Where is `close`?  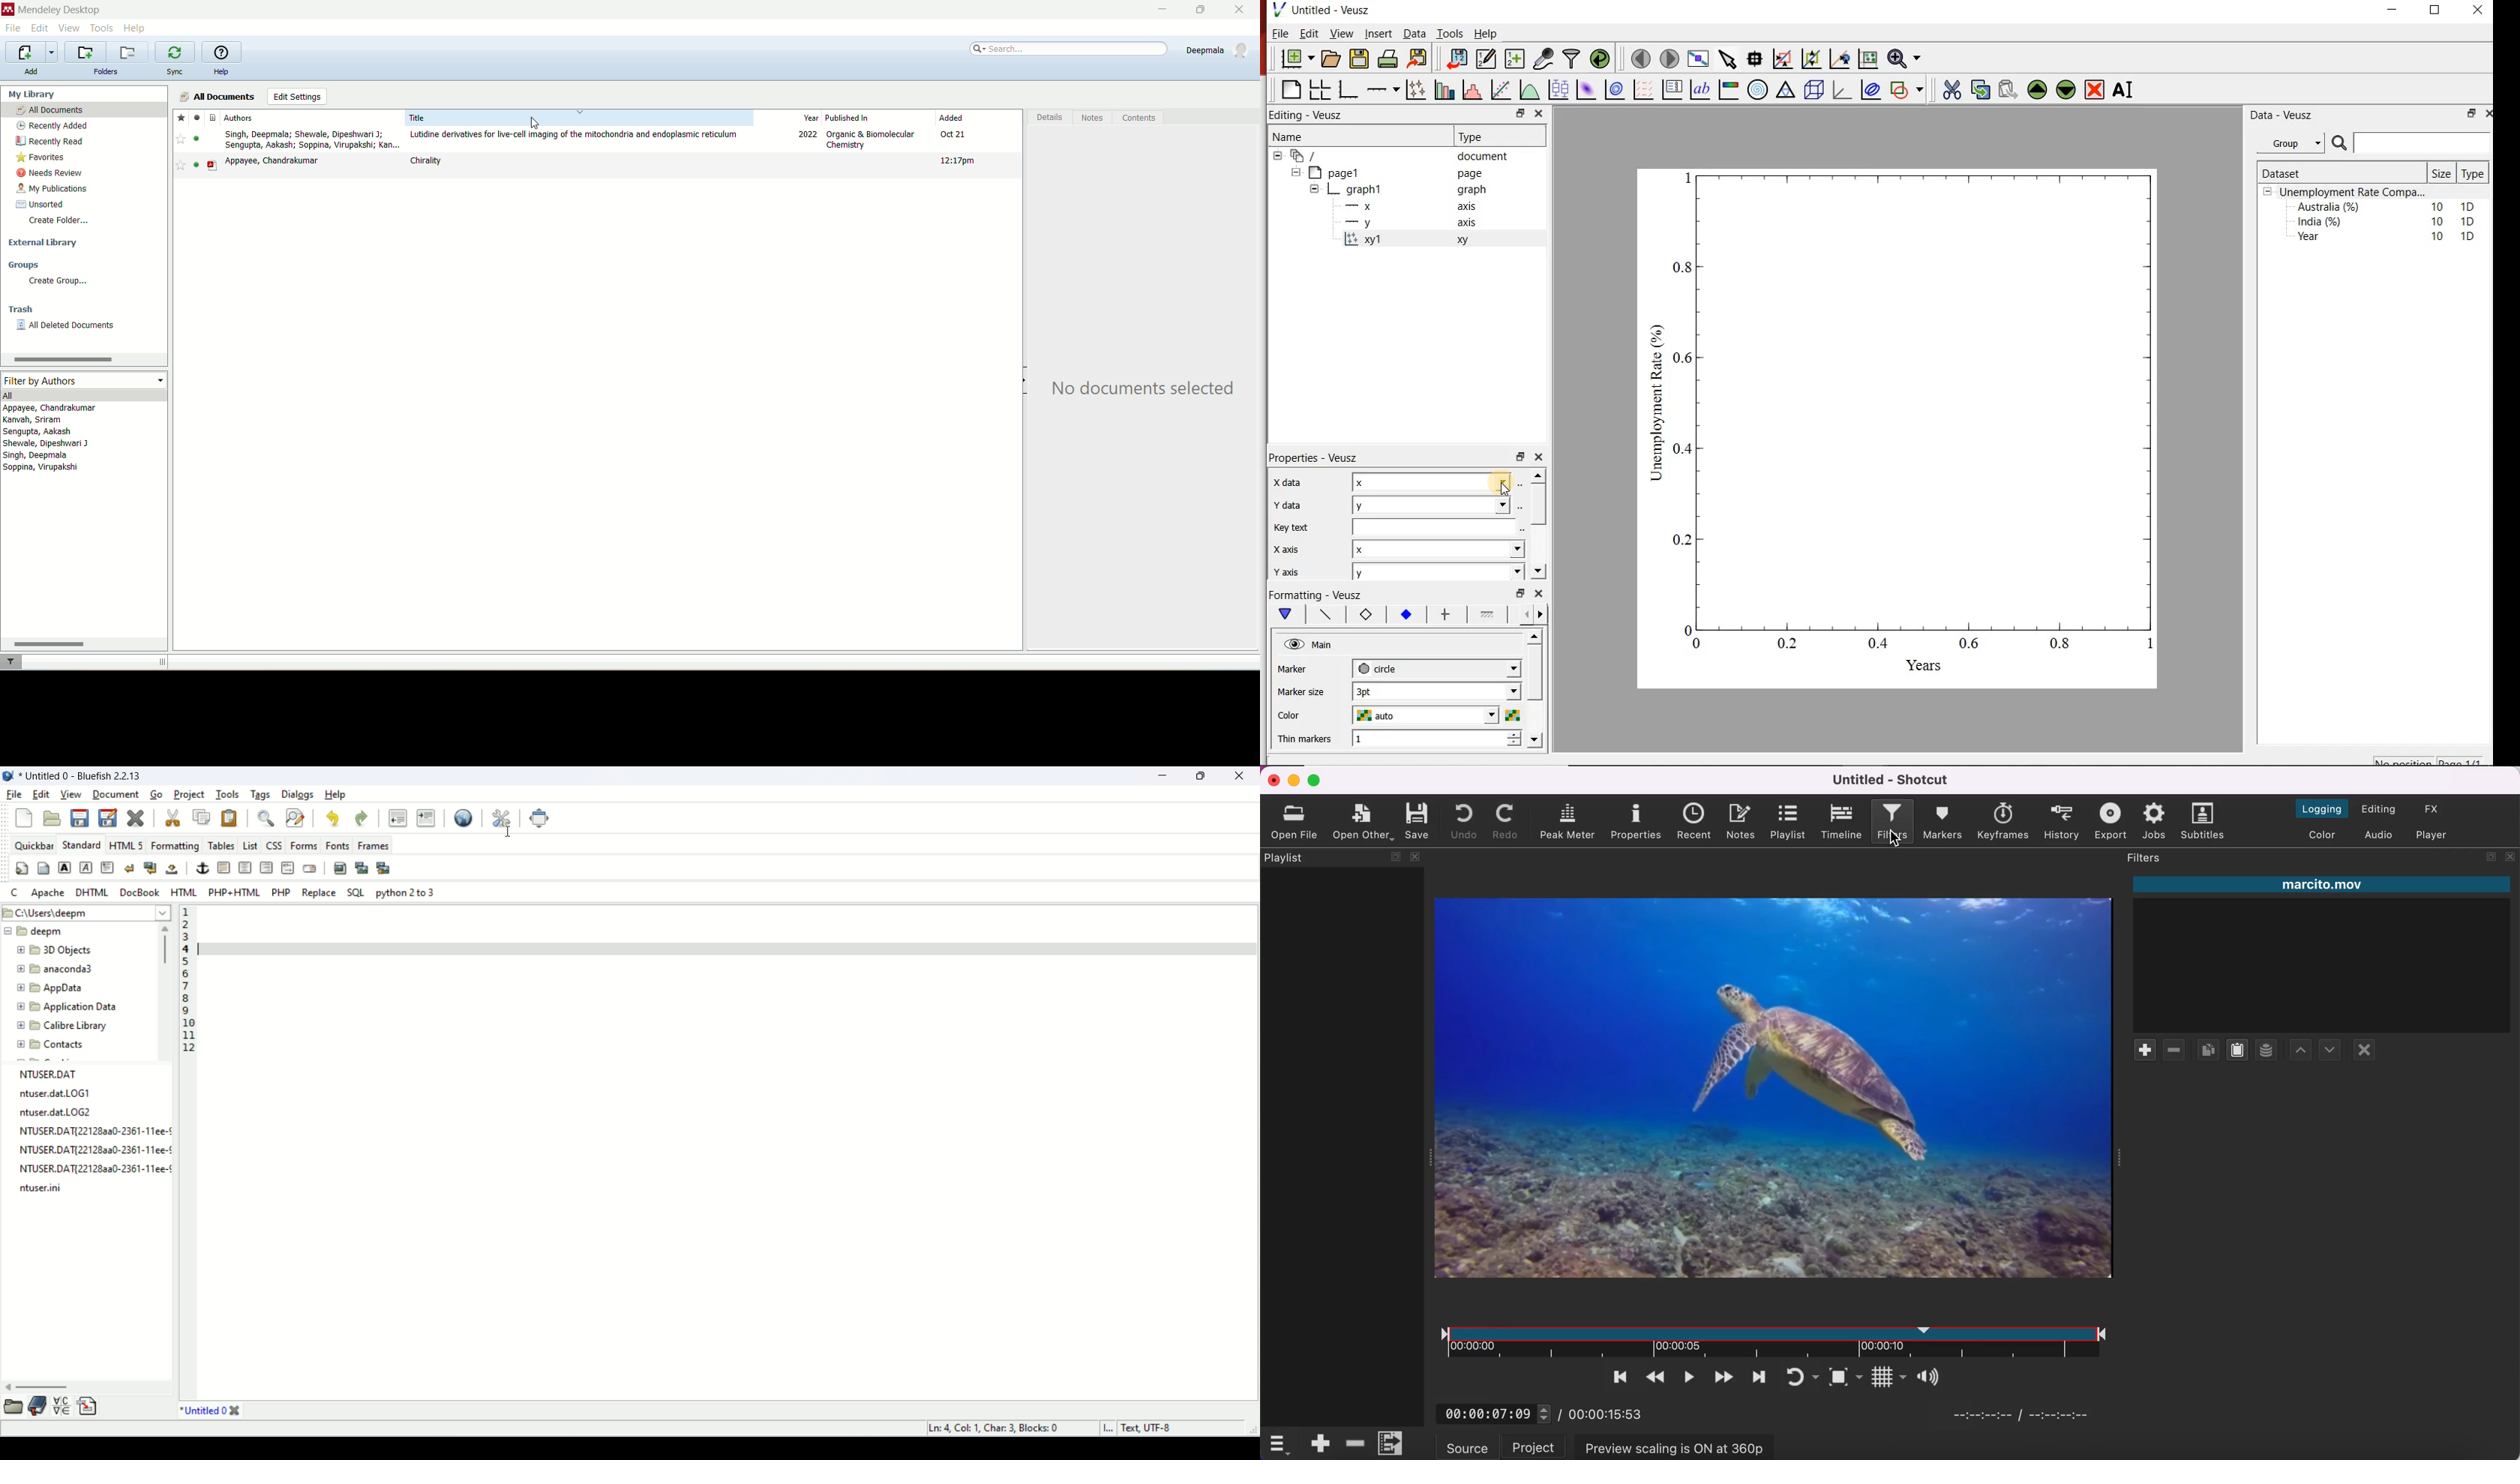
close is located at coordinates (1242, 8).